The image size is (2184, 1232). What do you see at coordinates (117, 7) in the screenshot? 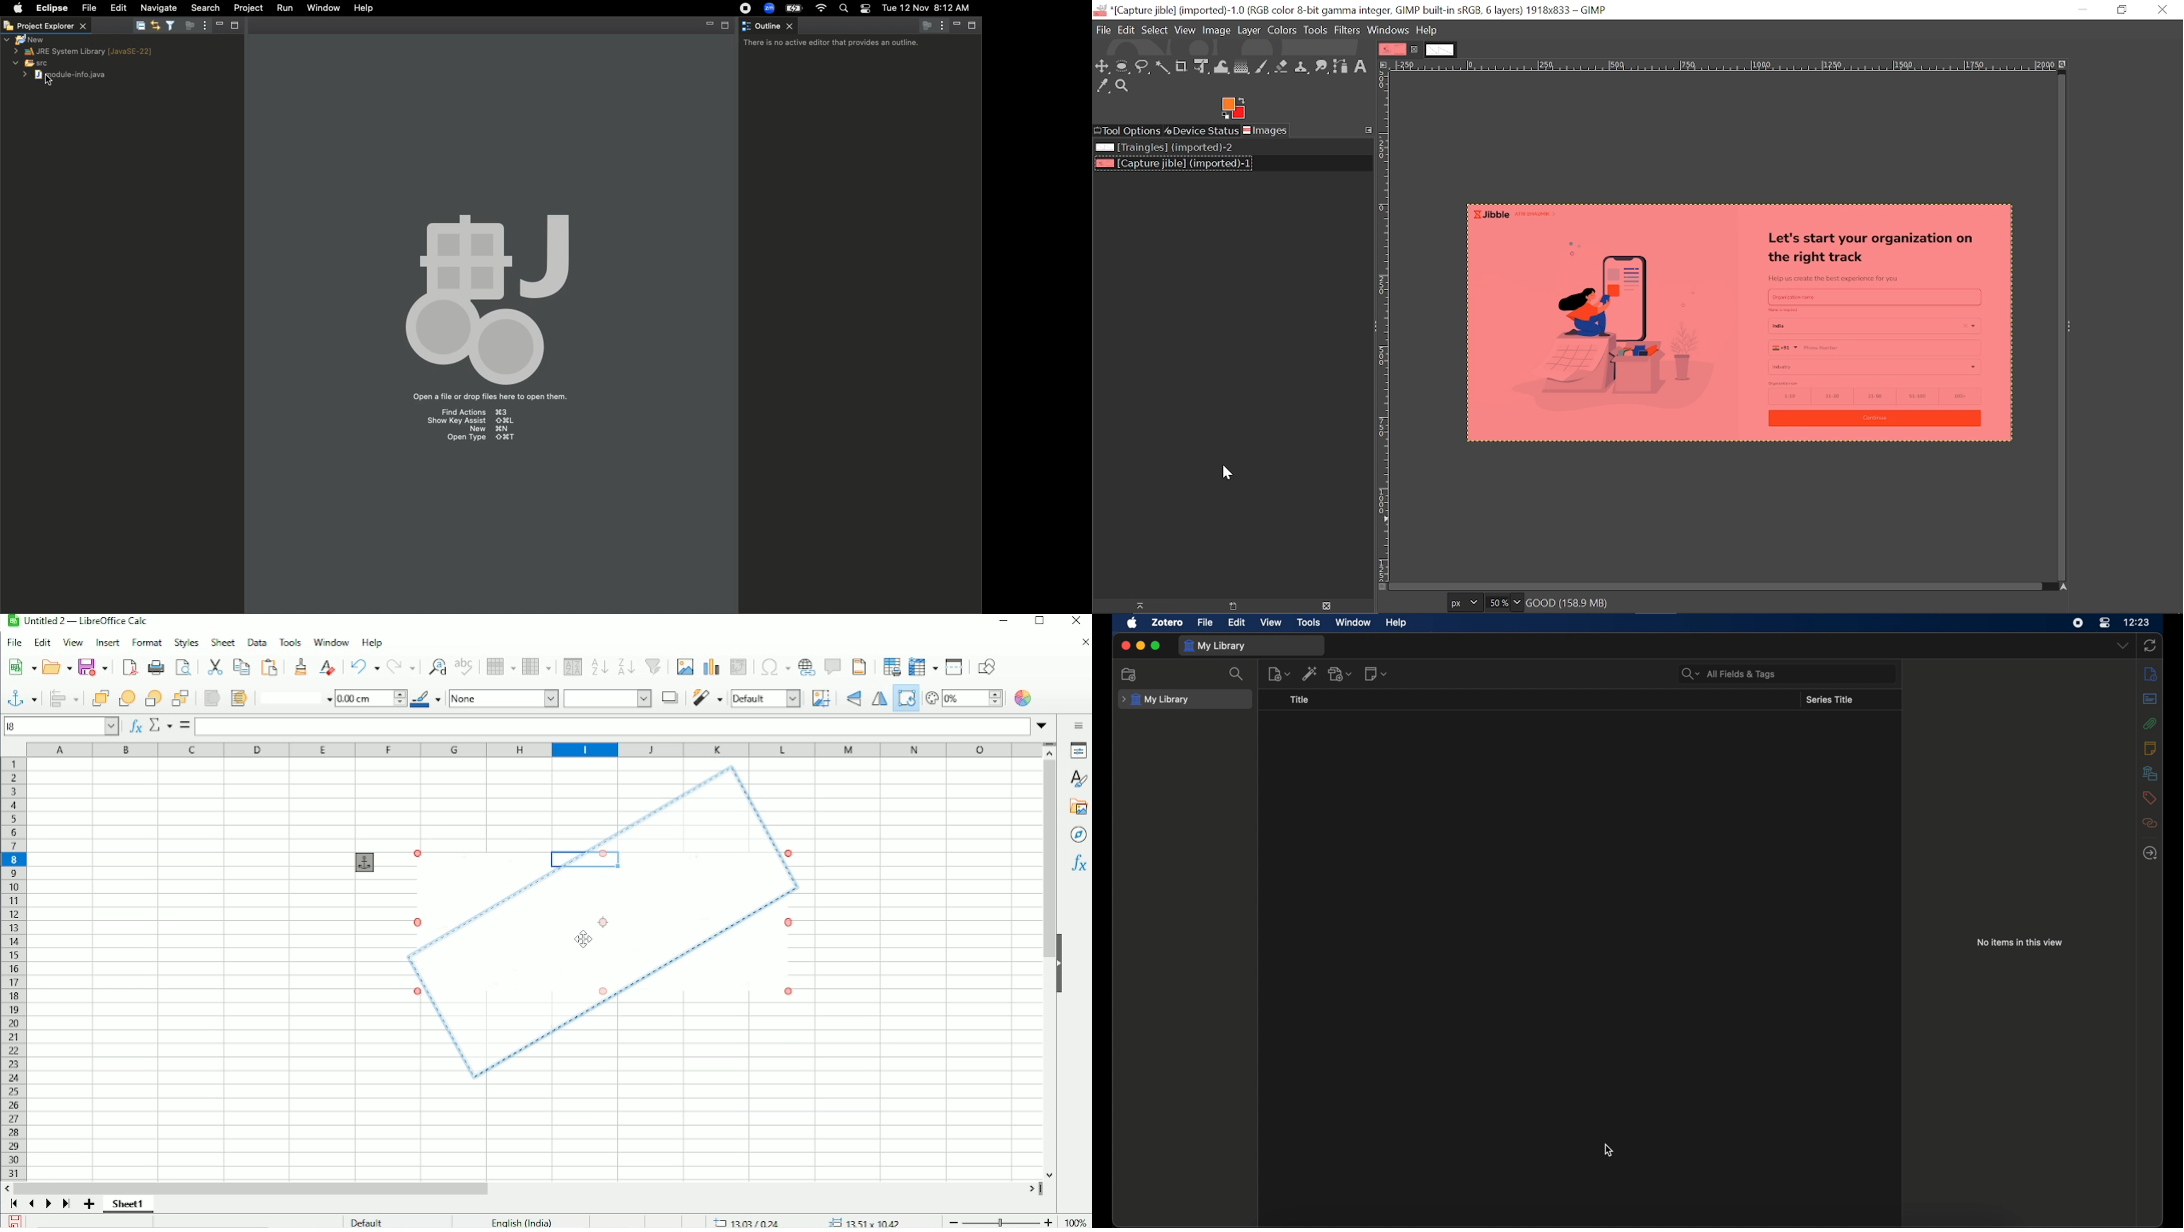
I see `Edit` at bounding box center [117, 7].